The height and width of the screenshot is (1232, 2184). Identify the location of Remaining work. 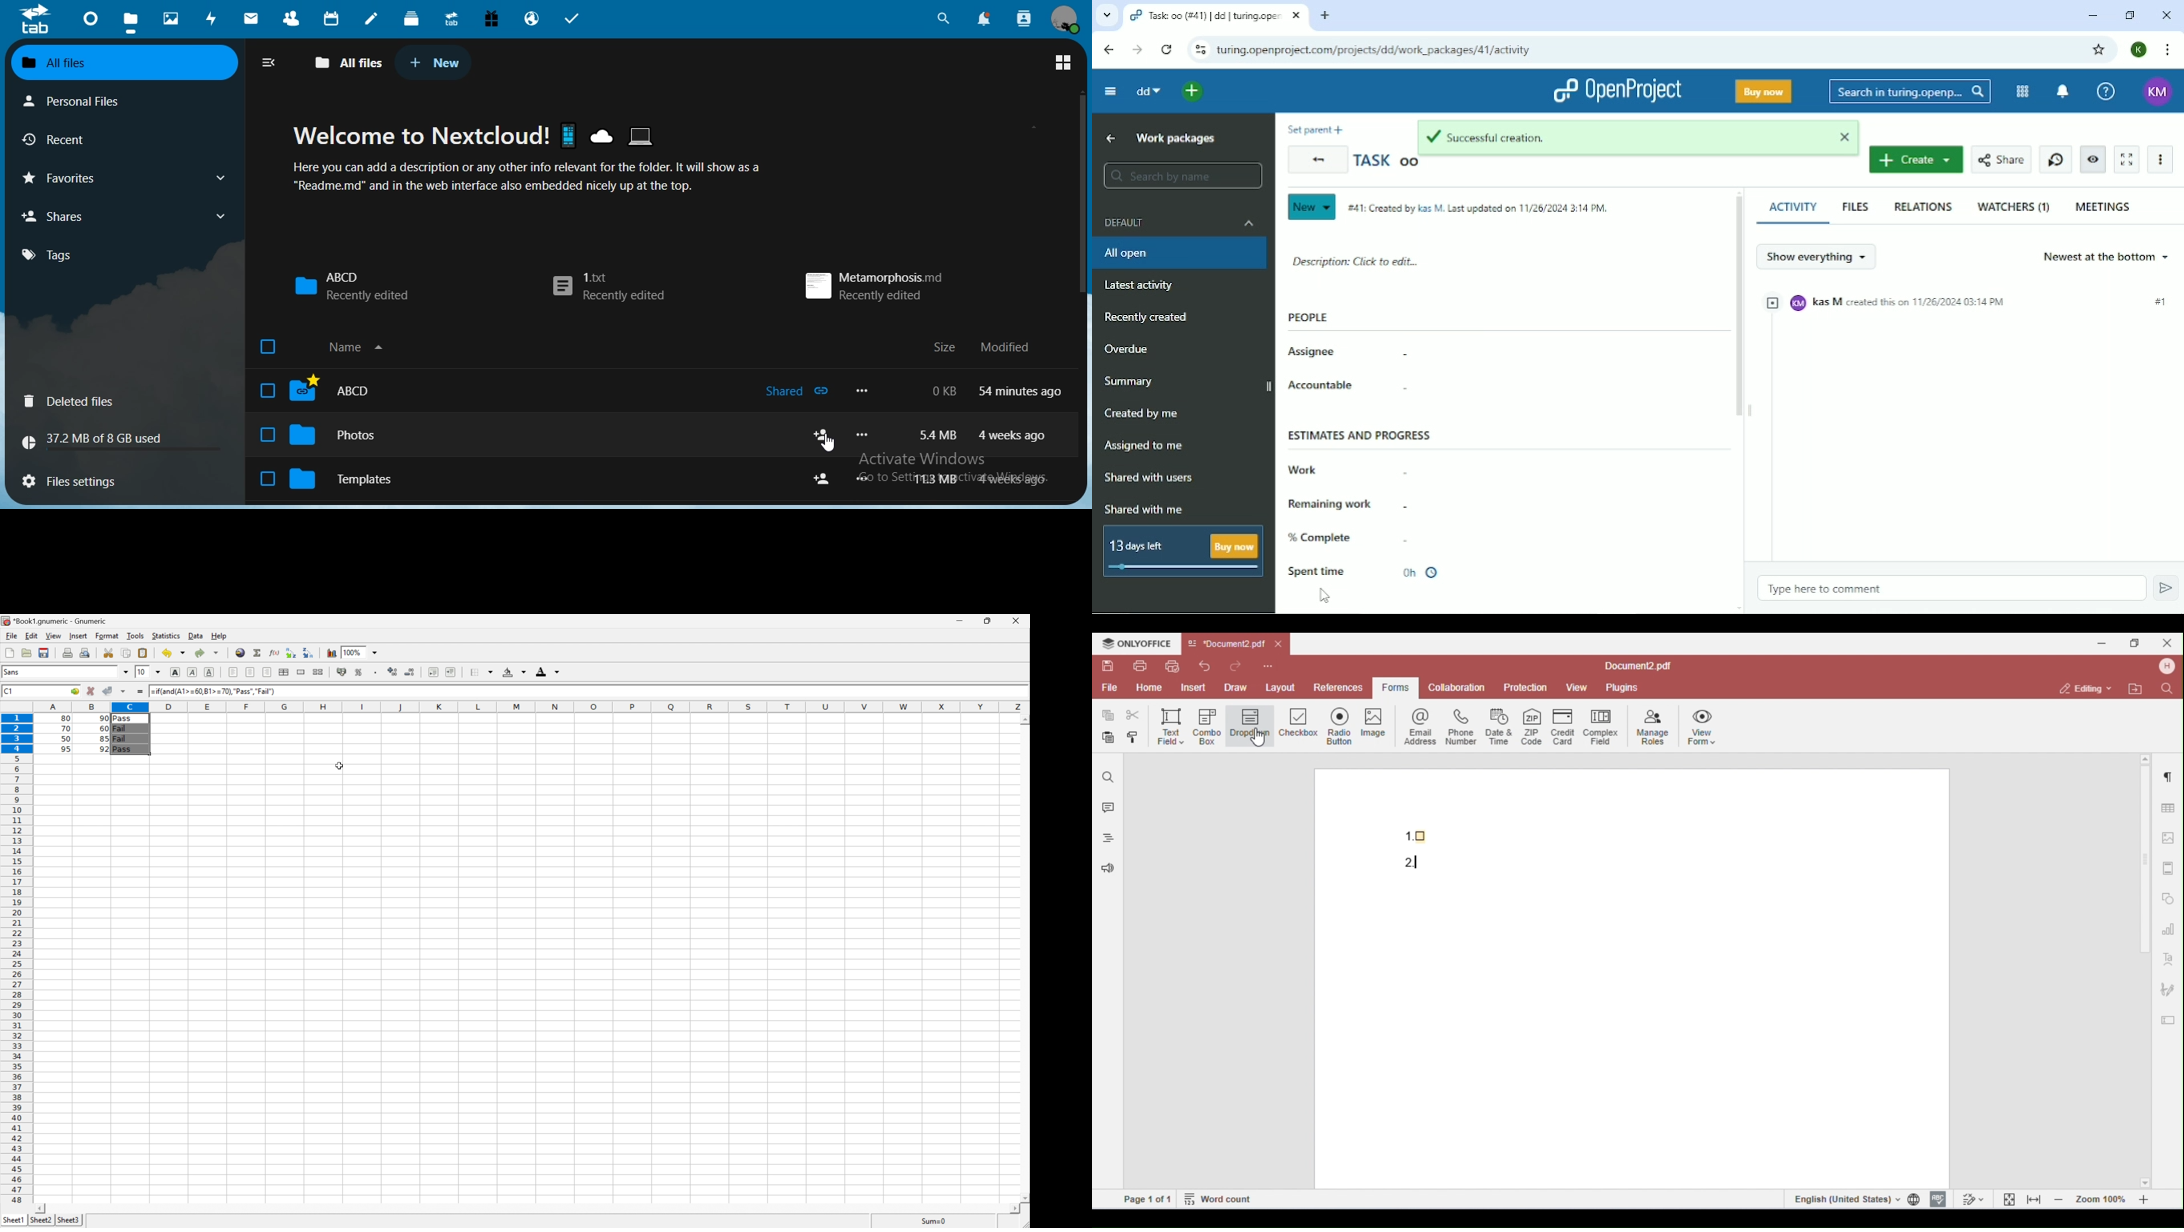
(1338, 503).